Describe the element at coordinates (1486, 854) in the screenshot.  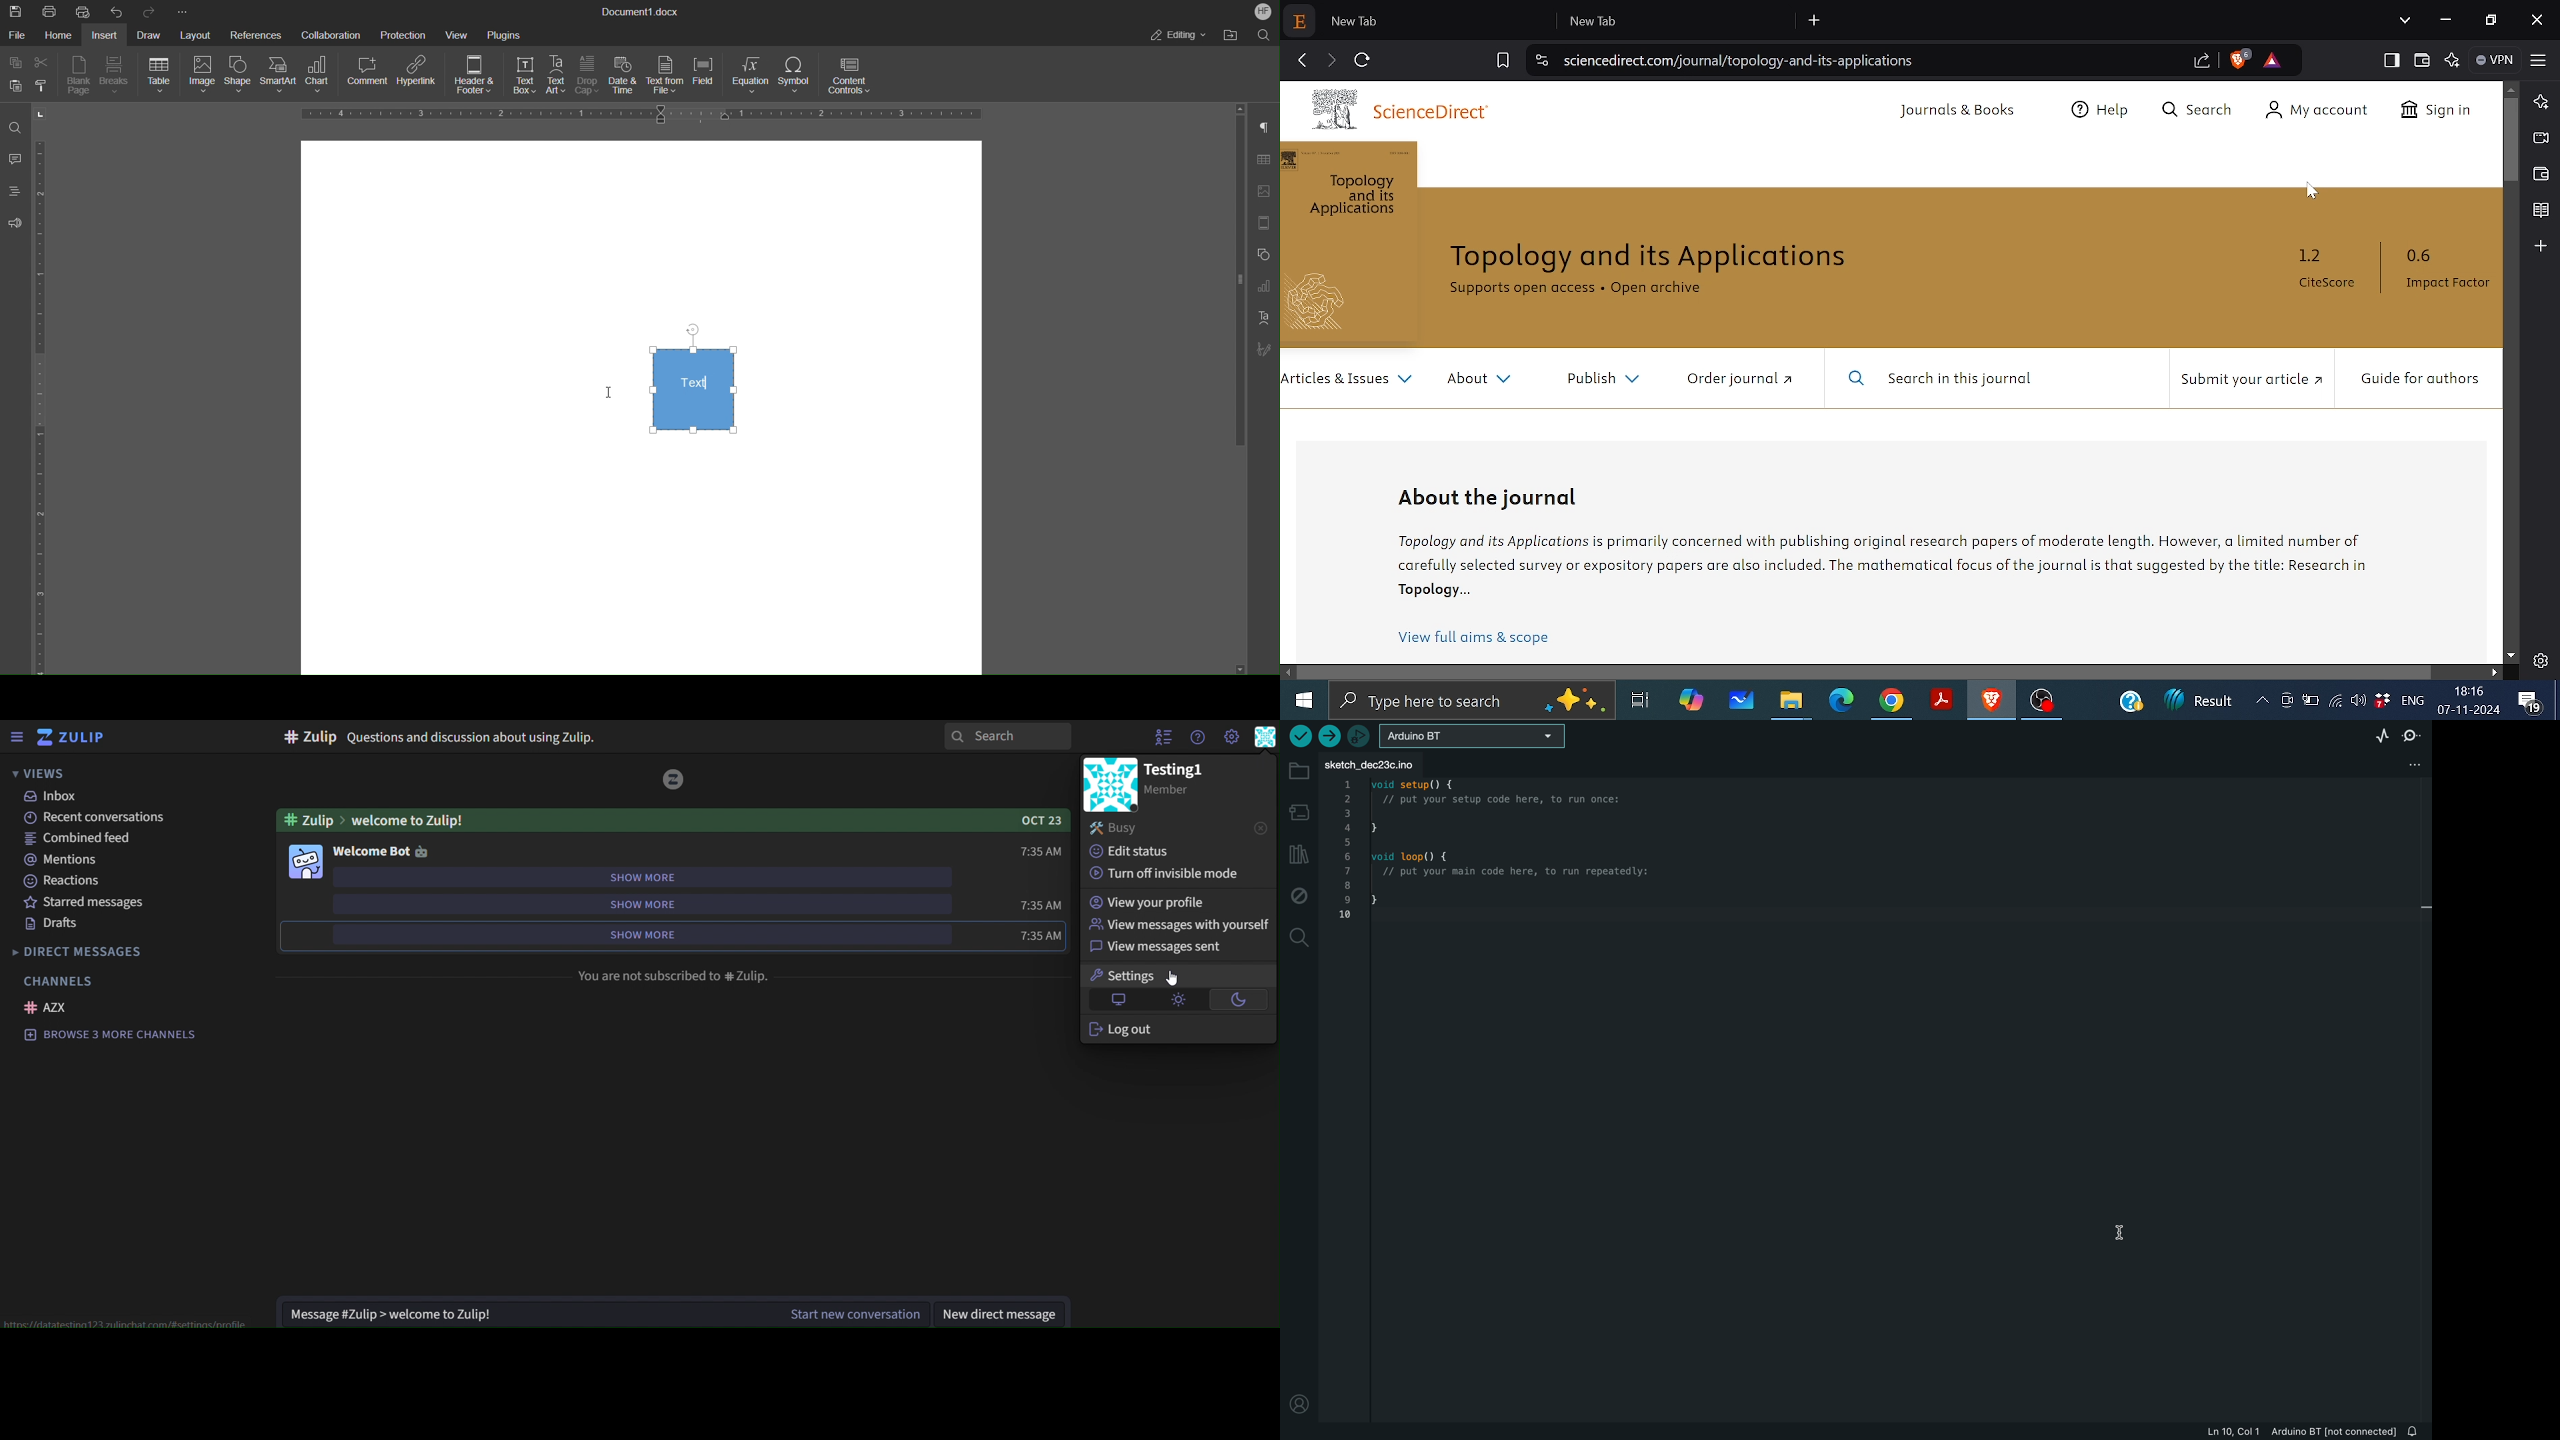
I see `code` at that location.